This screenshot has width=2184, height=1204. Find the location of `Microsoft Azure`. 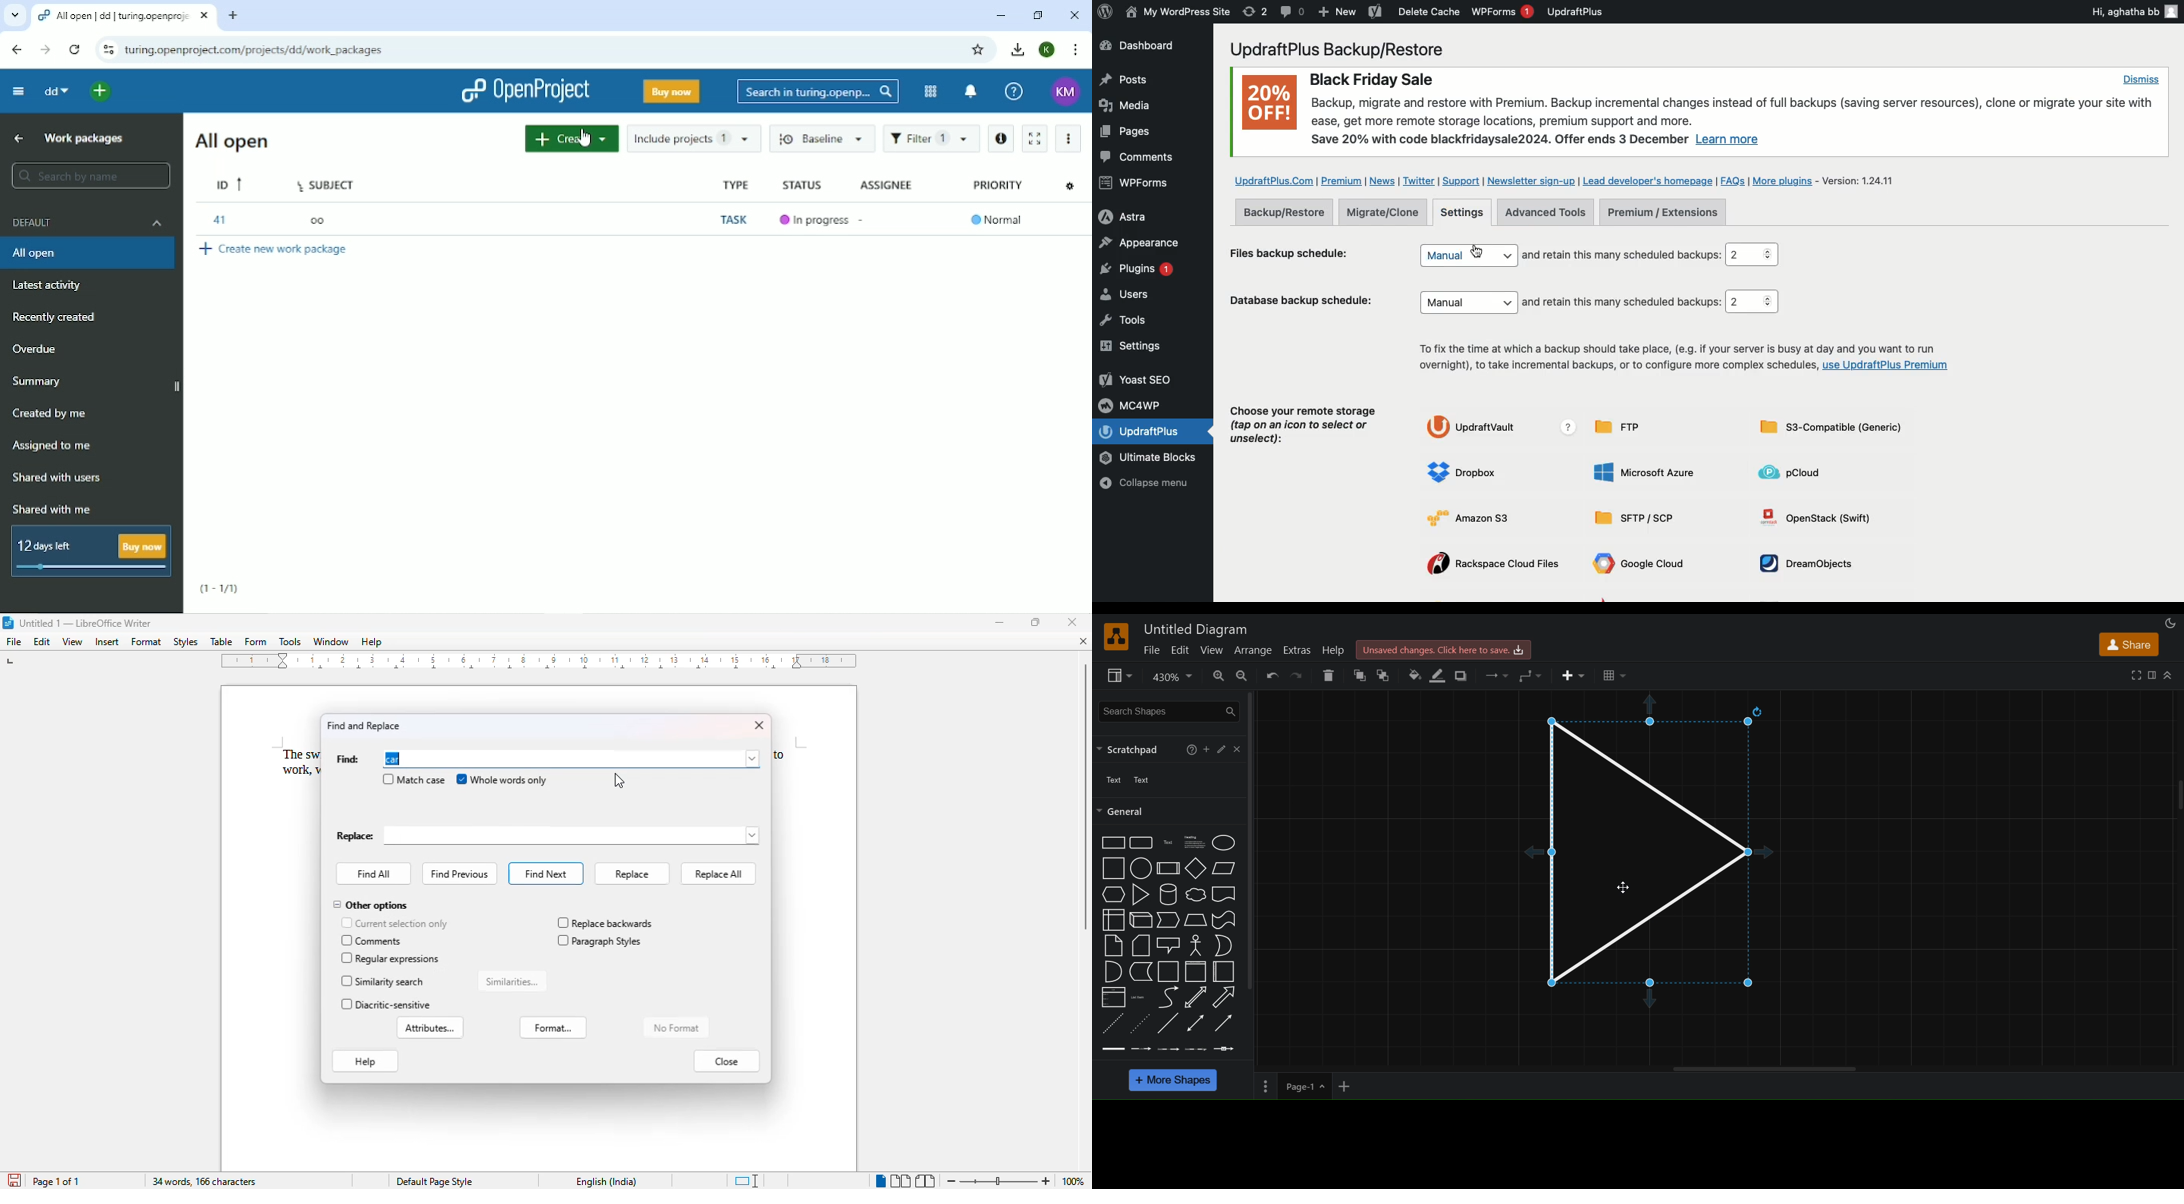

Microsoft Azure is located at coordinates (1646, 472).